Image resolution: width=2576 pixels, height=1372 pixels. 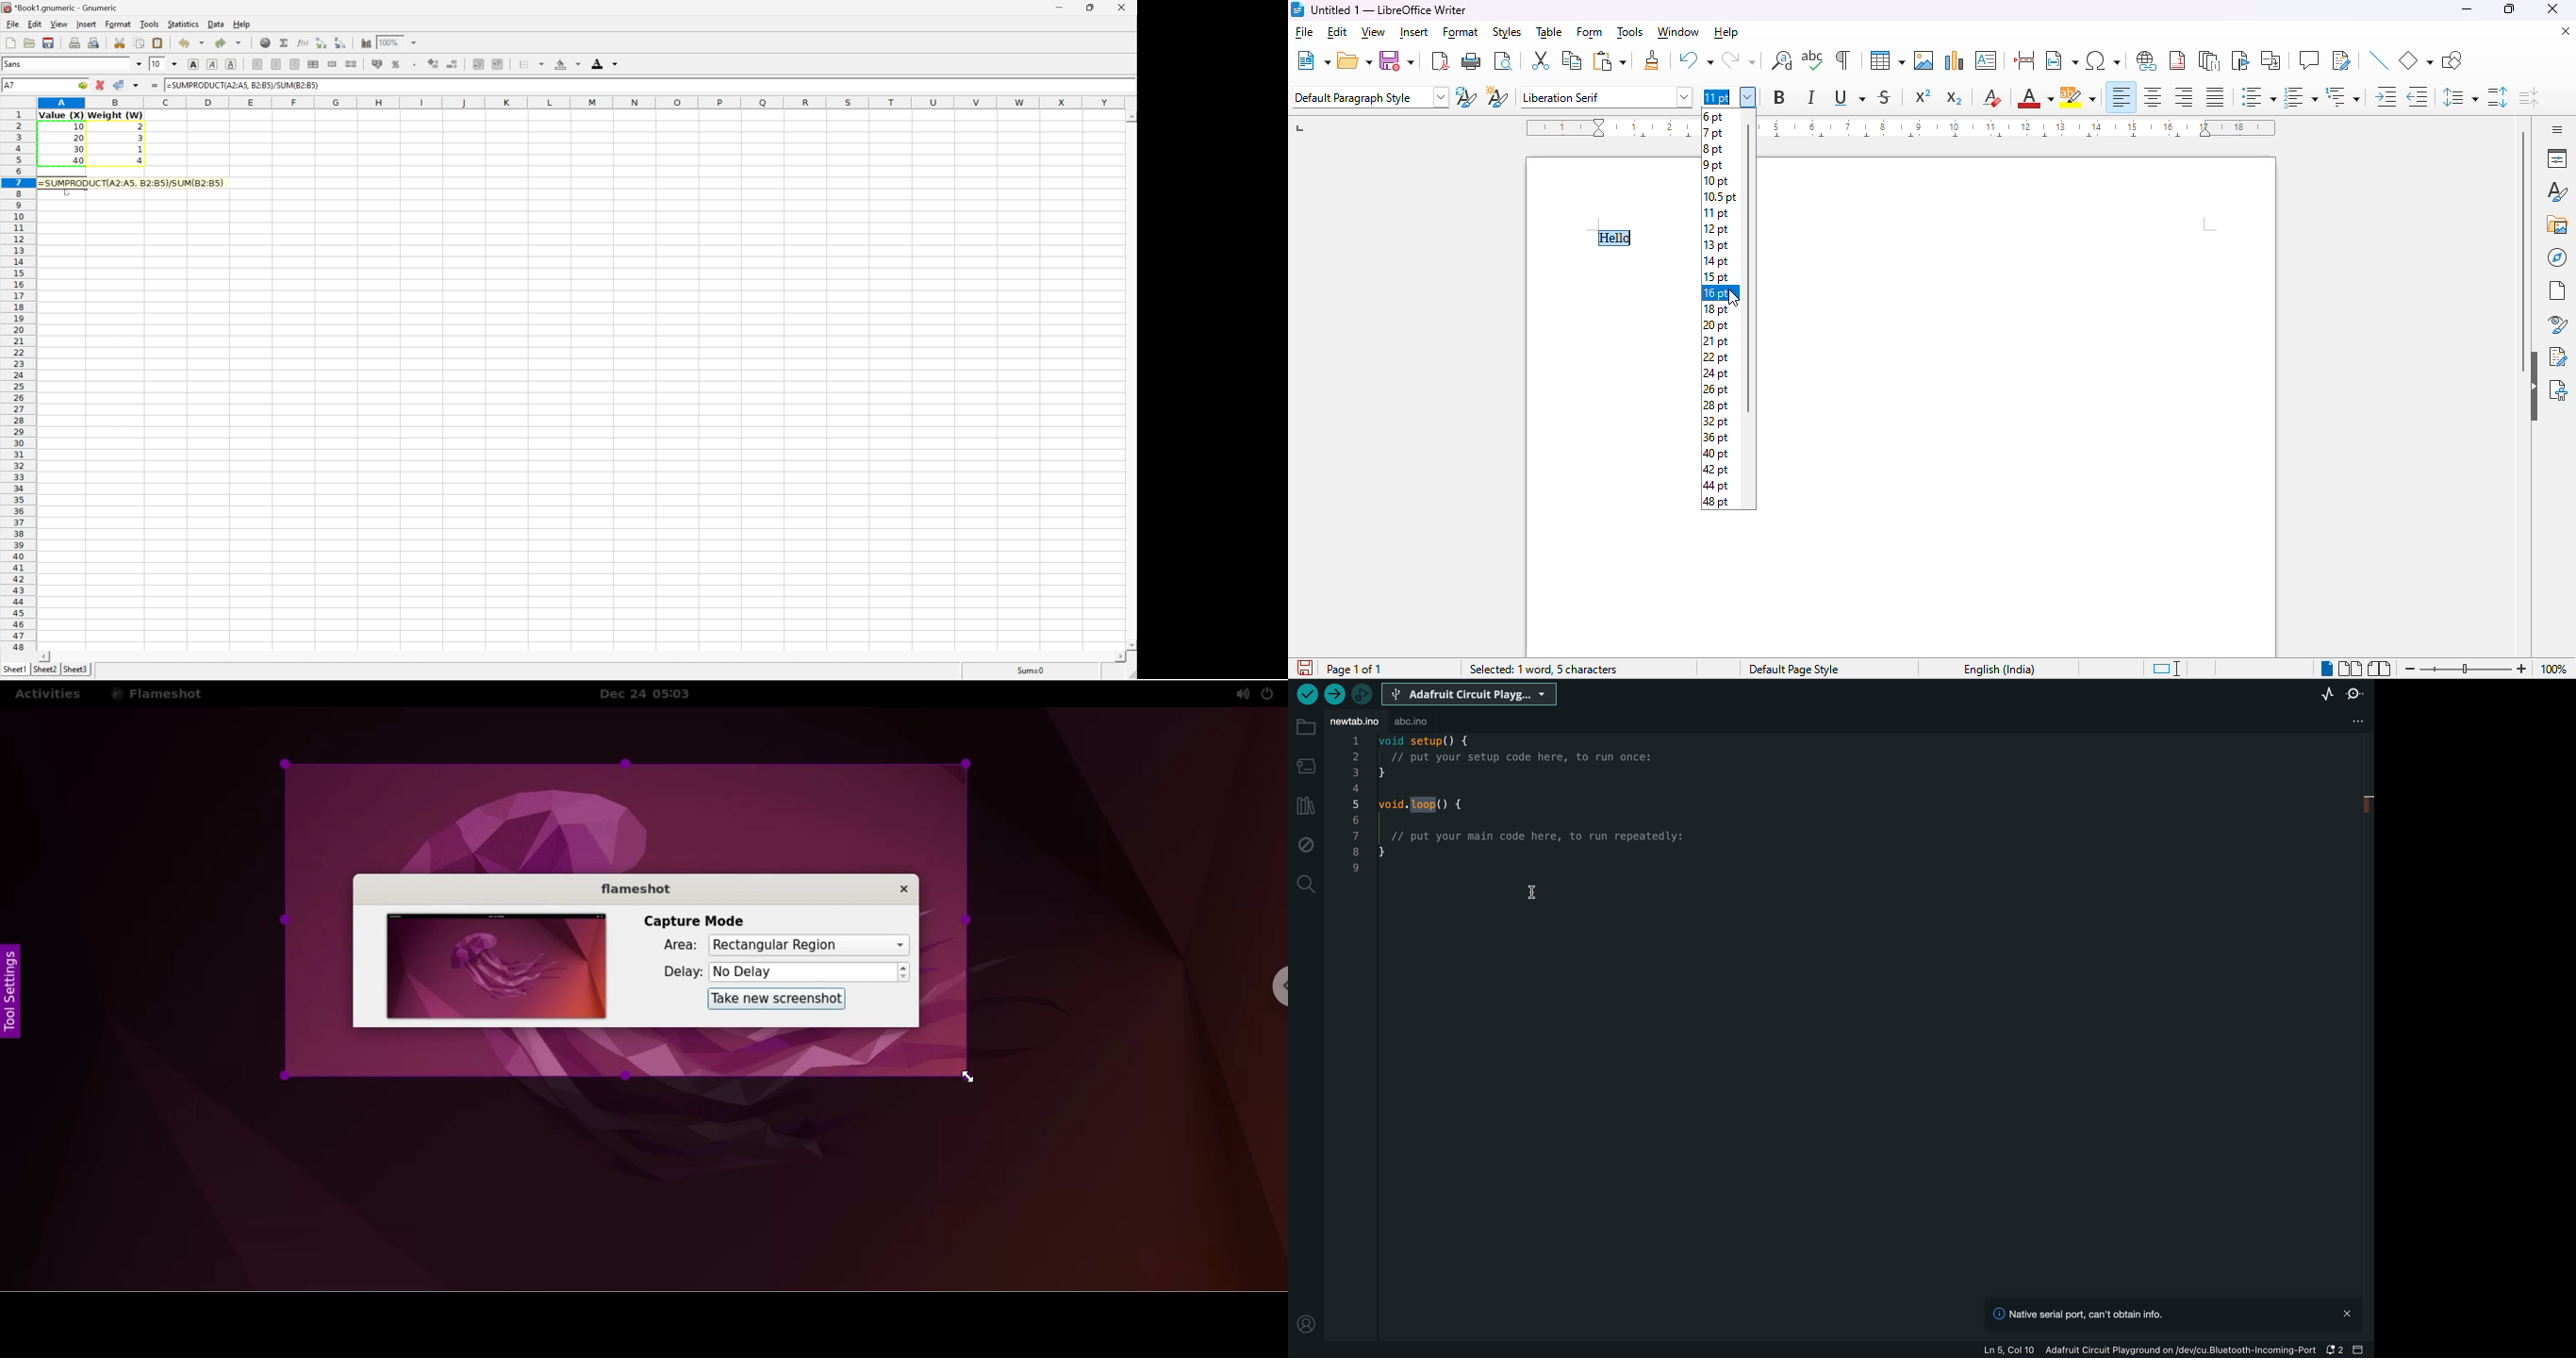 What do you see at coordinates (1695, 60) in the screenshot?
I see `undo` at bounding box center [1695, 60].